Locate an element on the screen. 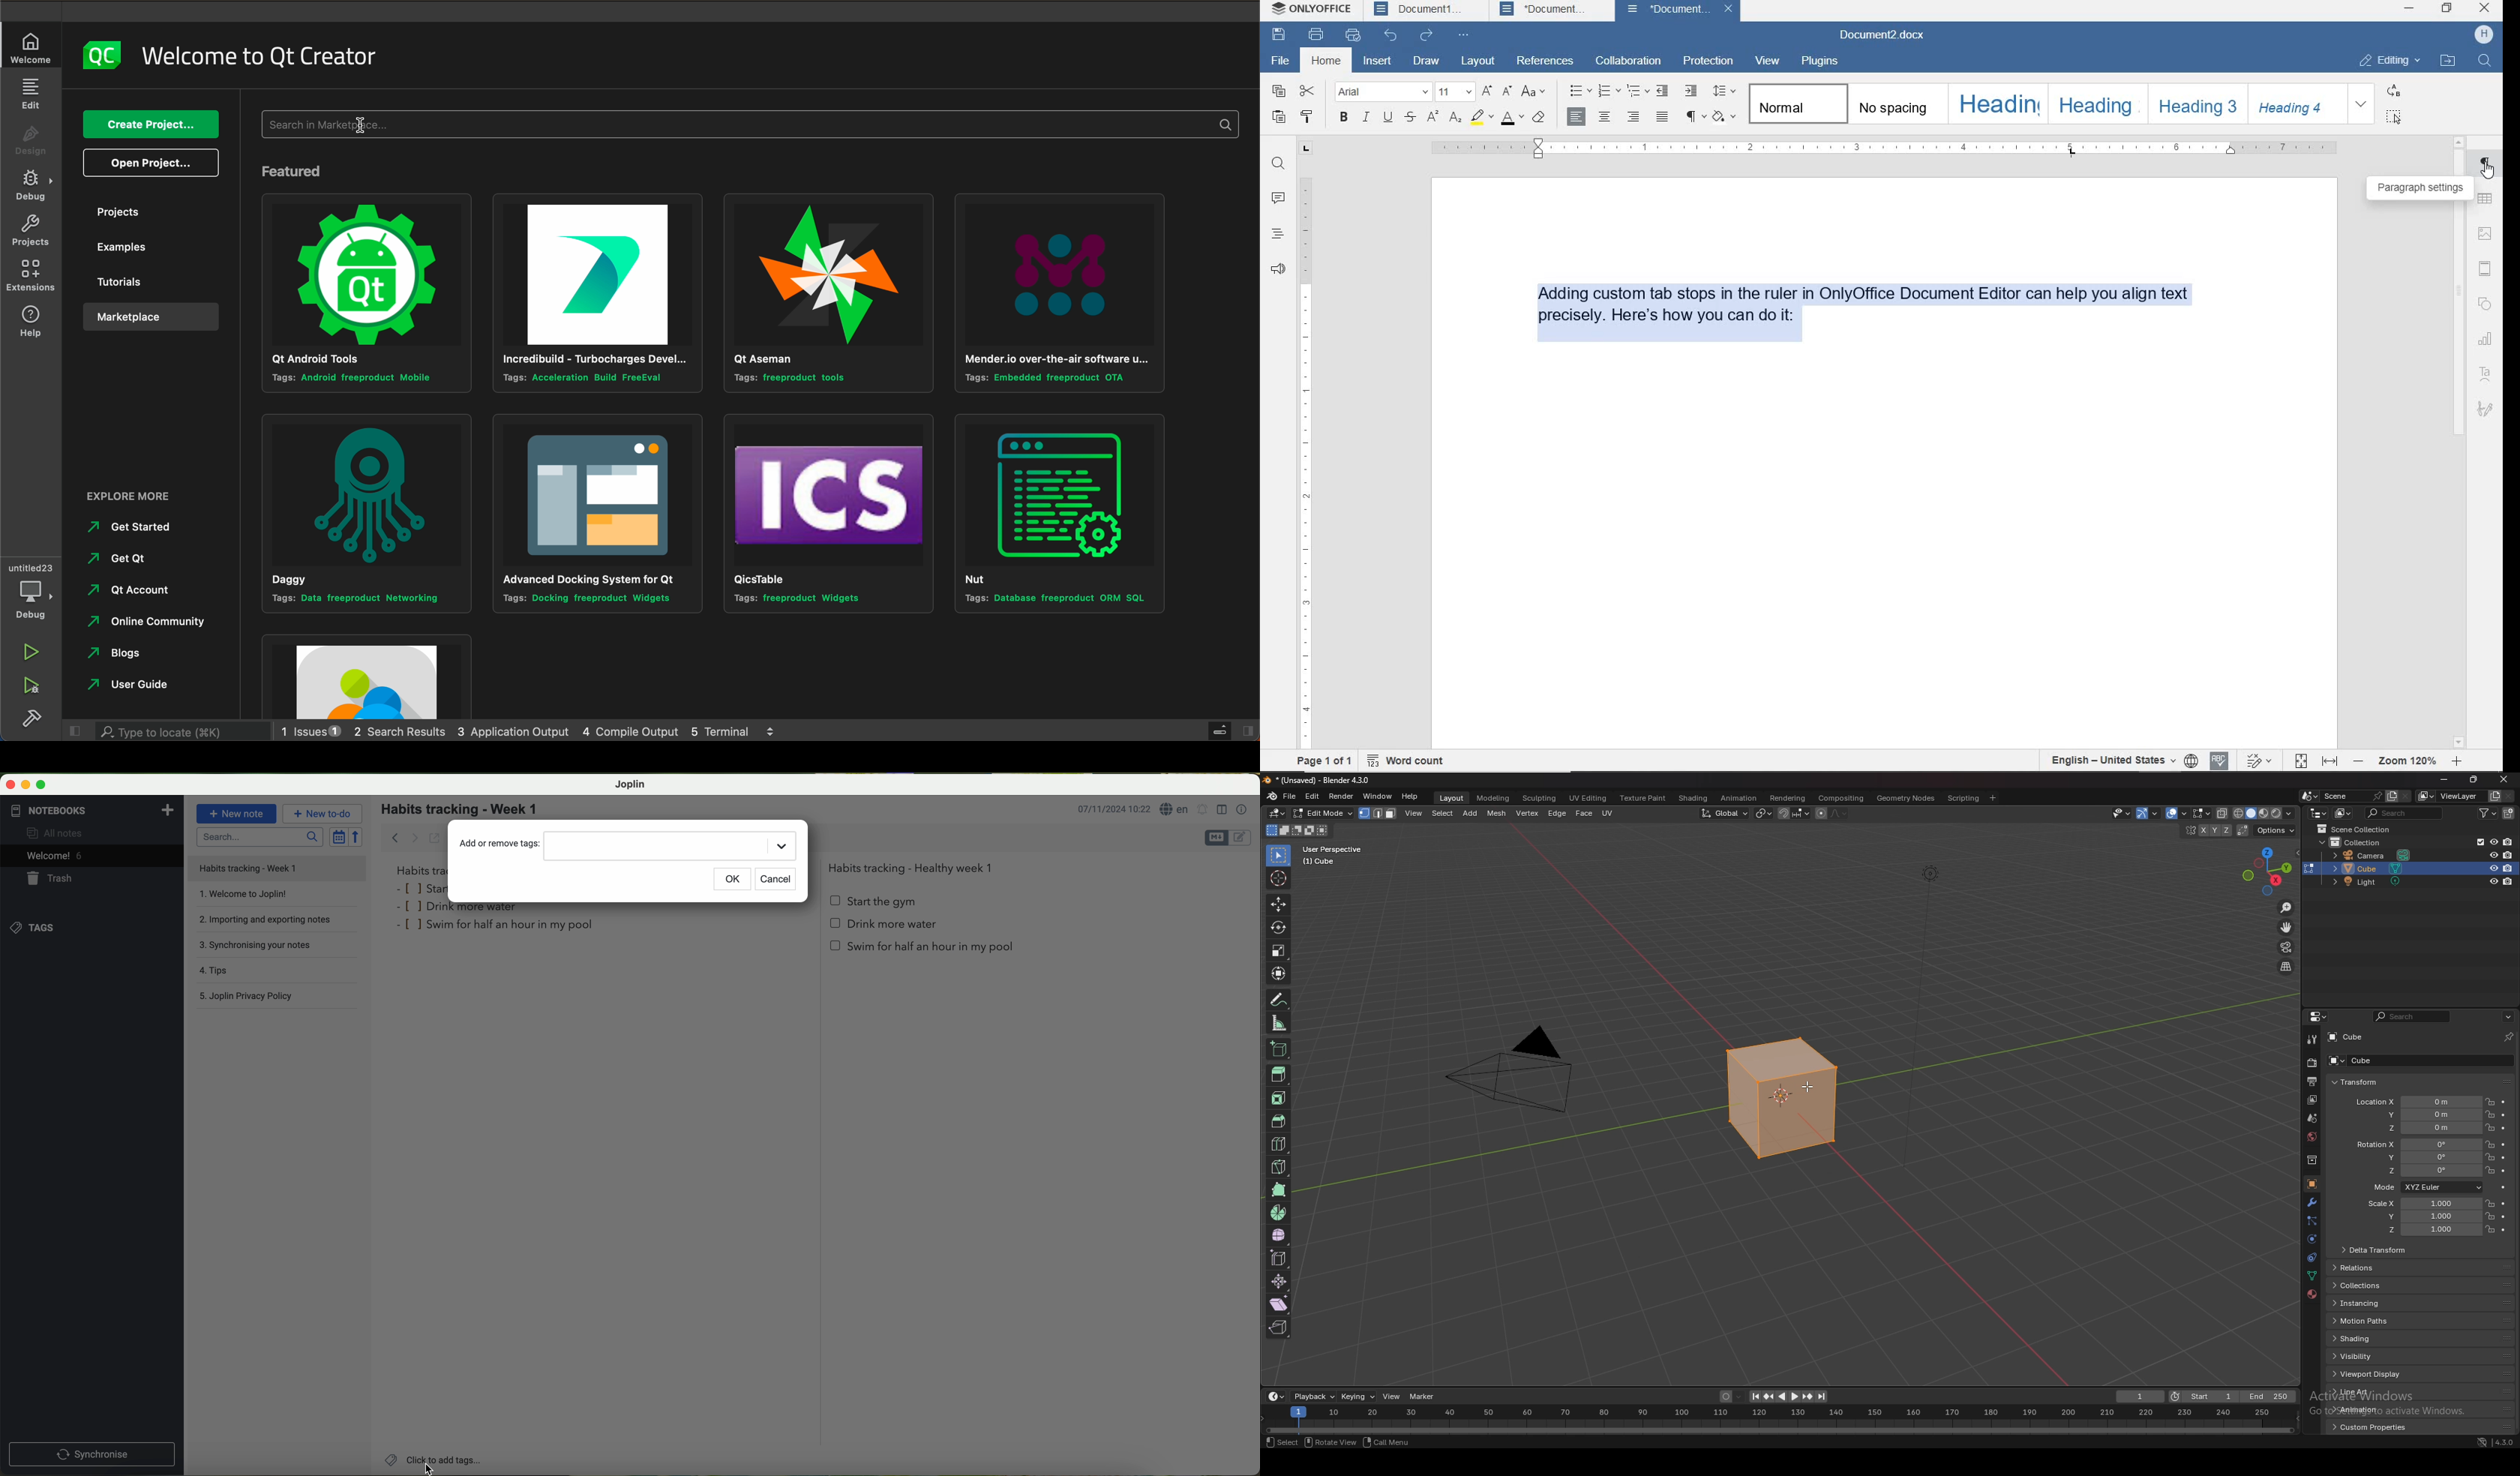 This screenshot has width=2520, height=1484. italic is located at coordinates (1367, 118).